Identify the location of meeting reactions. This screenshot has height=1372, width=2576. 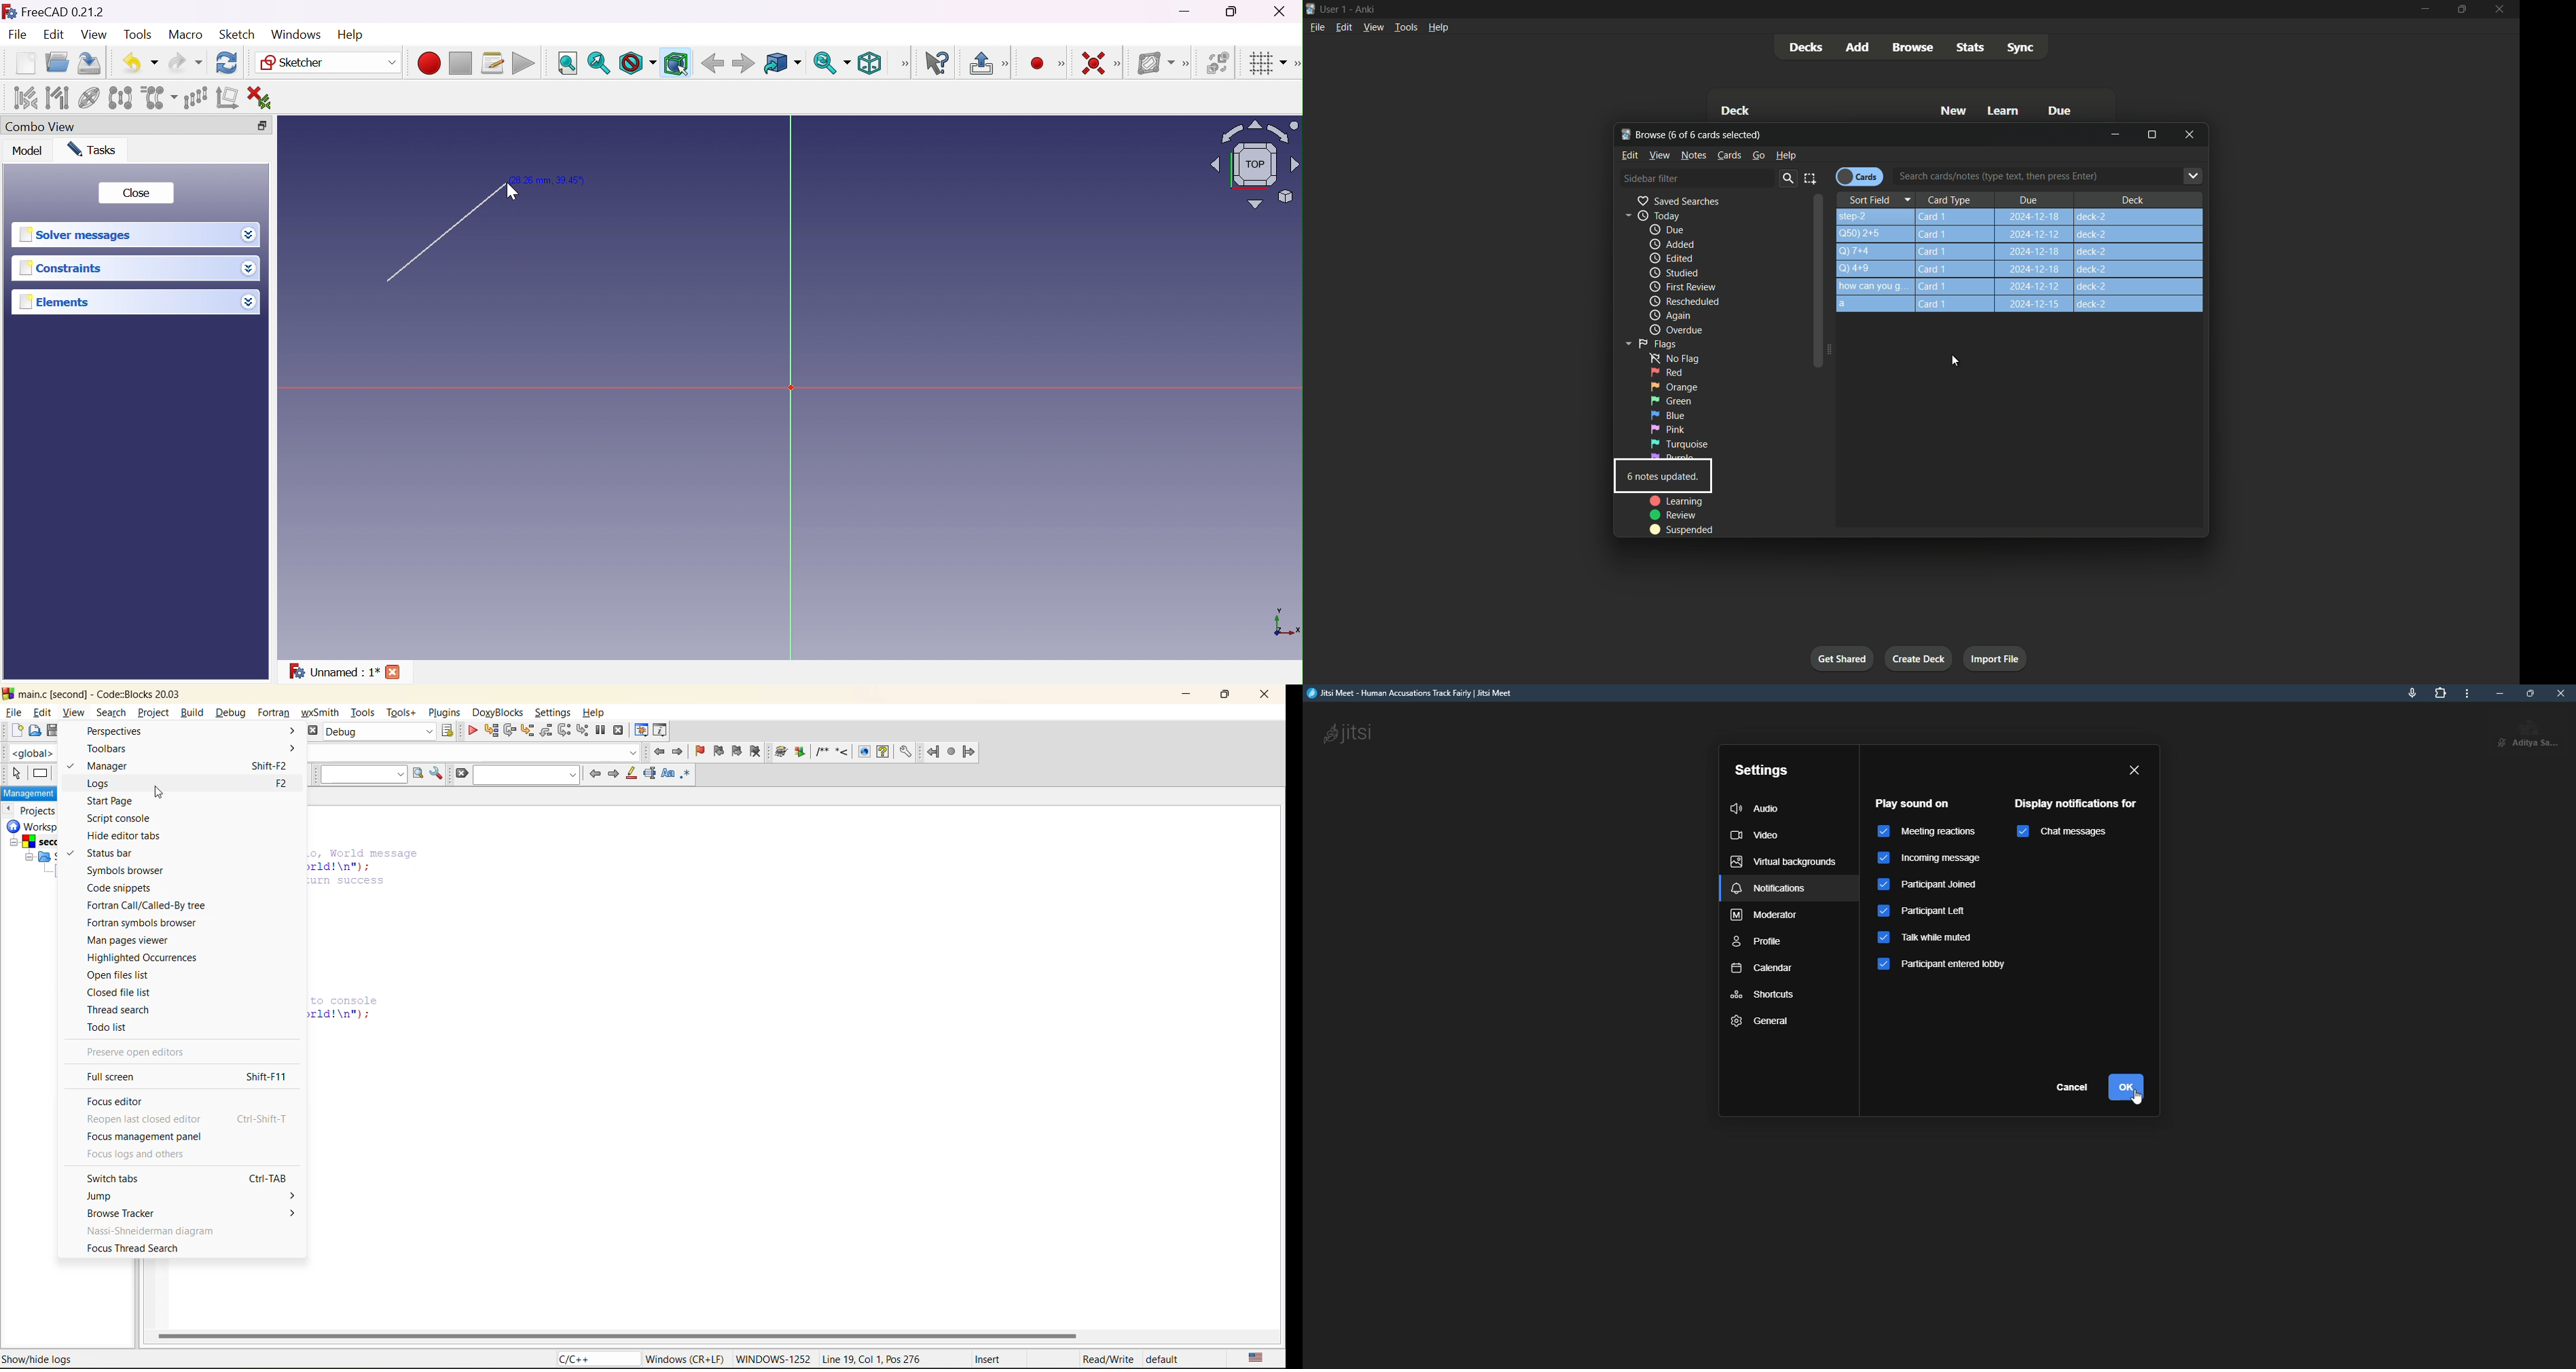
(1926, 830).